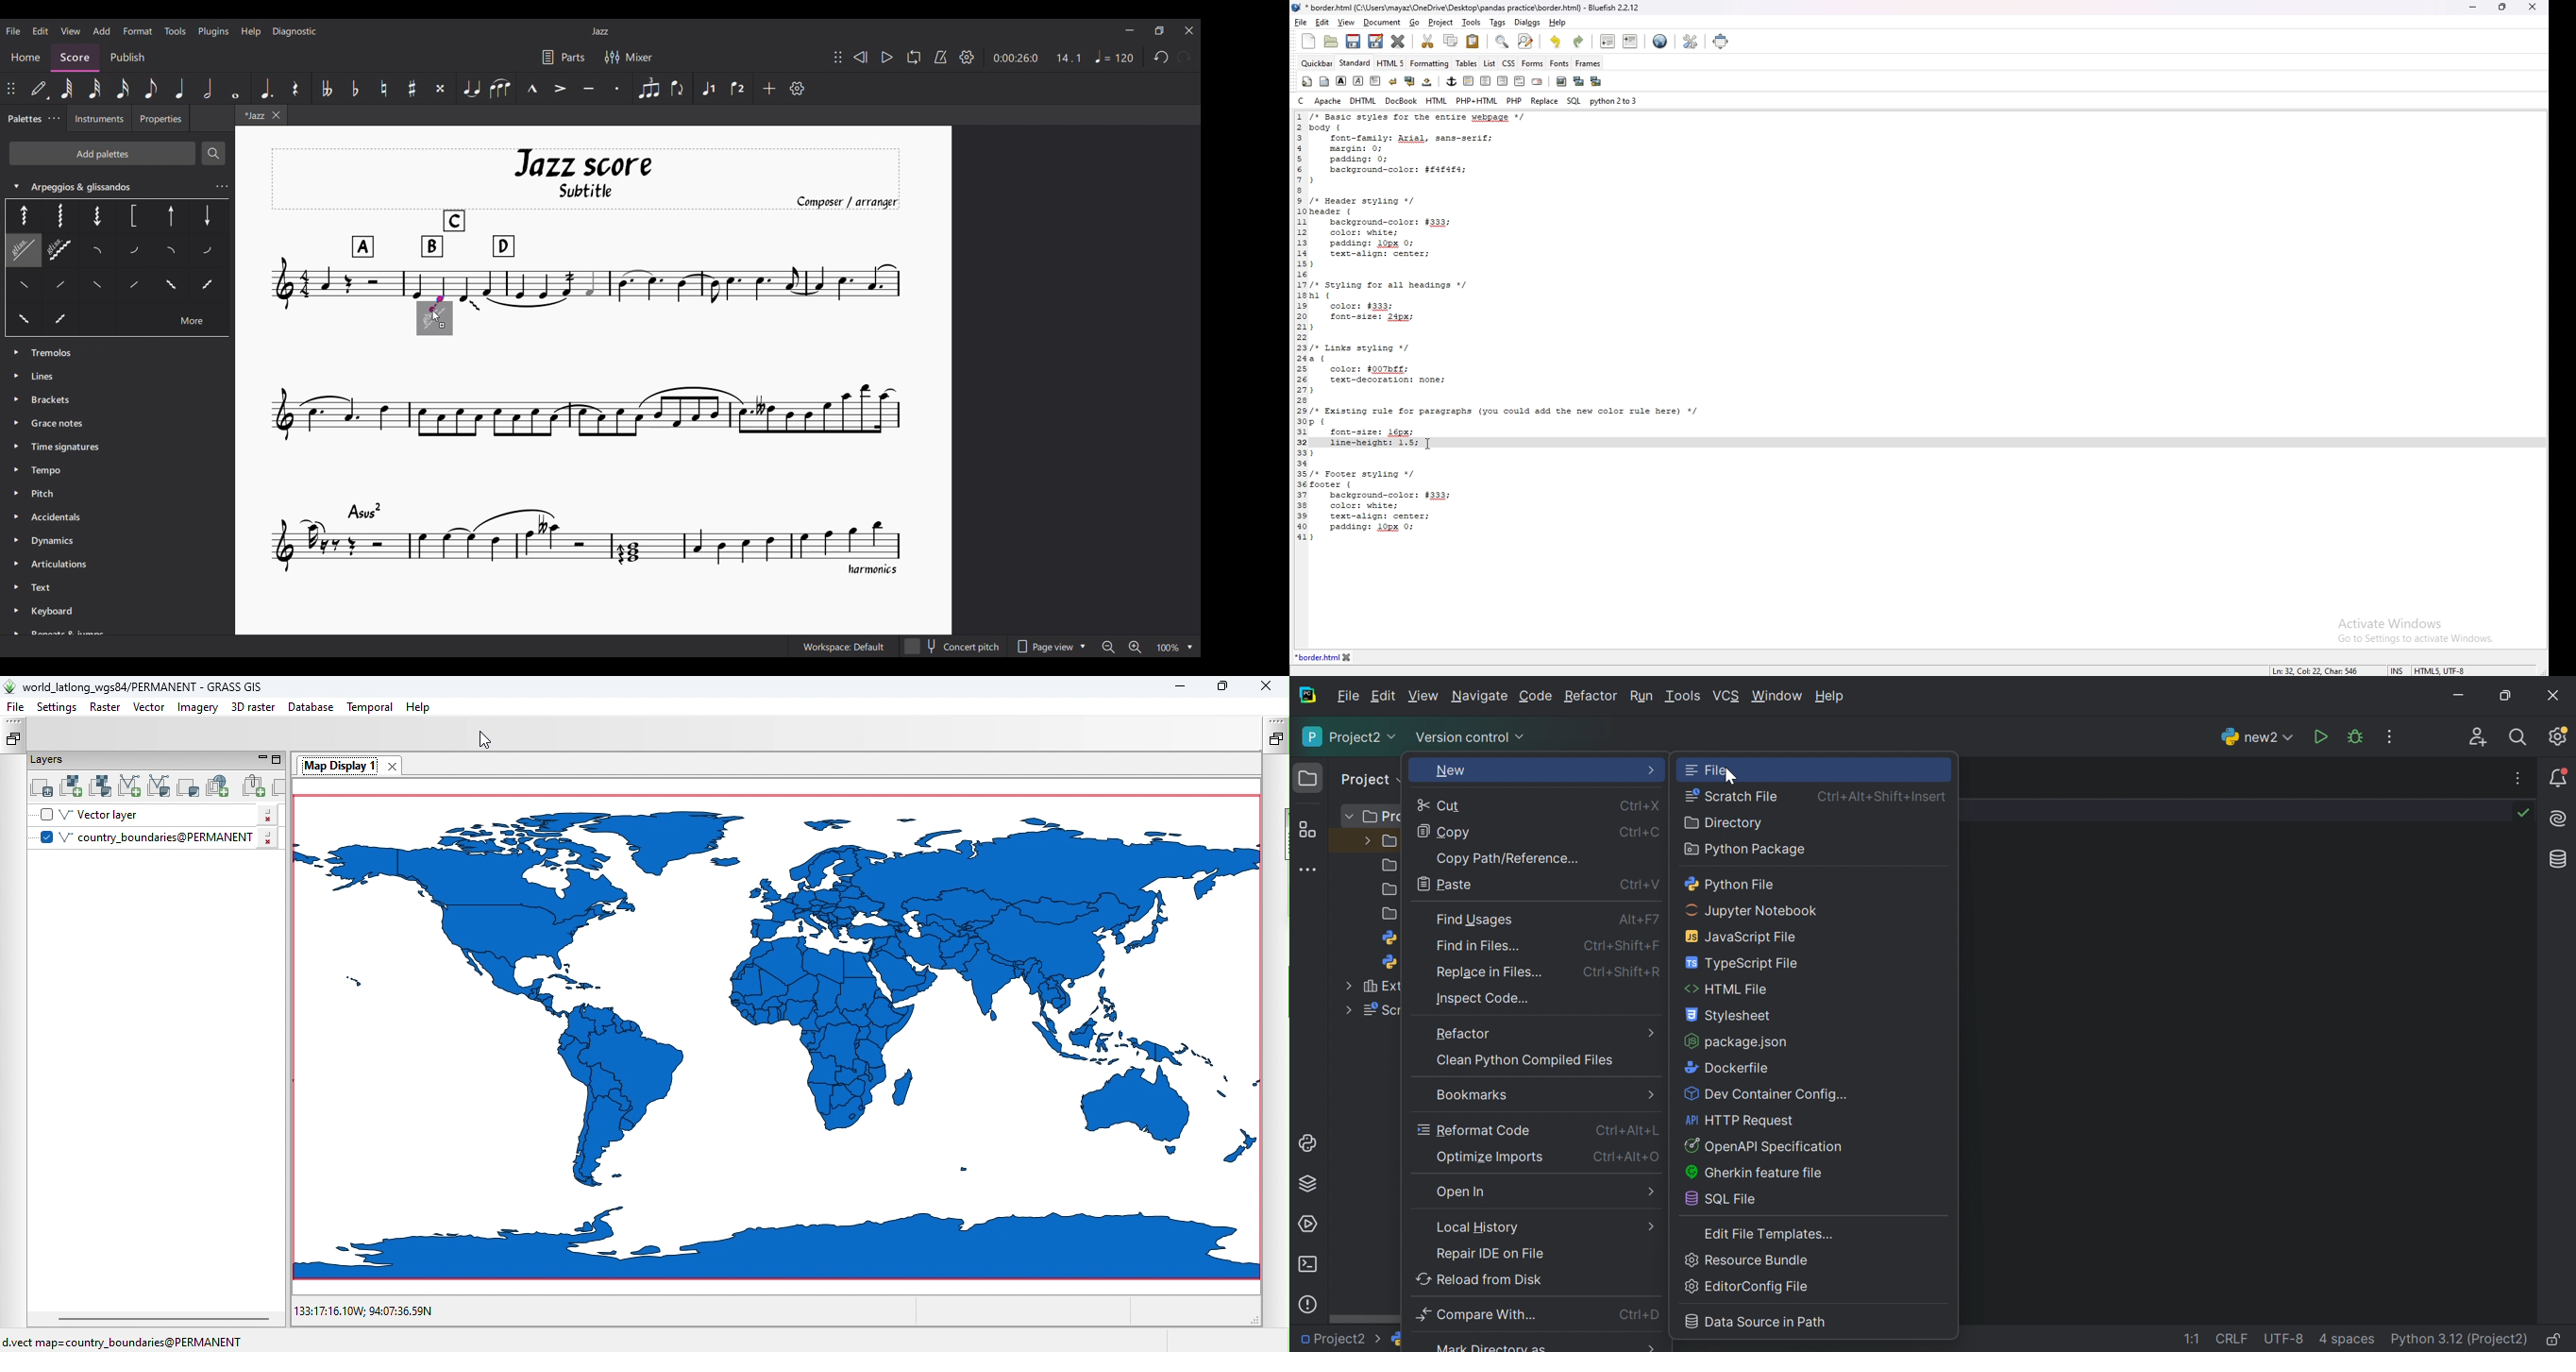 The width and height of the screenshot is (2576, 1372). What do you see at coordinates (266, 88) in the screenshot?
I see `Augmentation dot` at bounding box center [266, 88].